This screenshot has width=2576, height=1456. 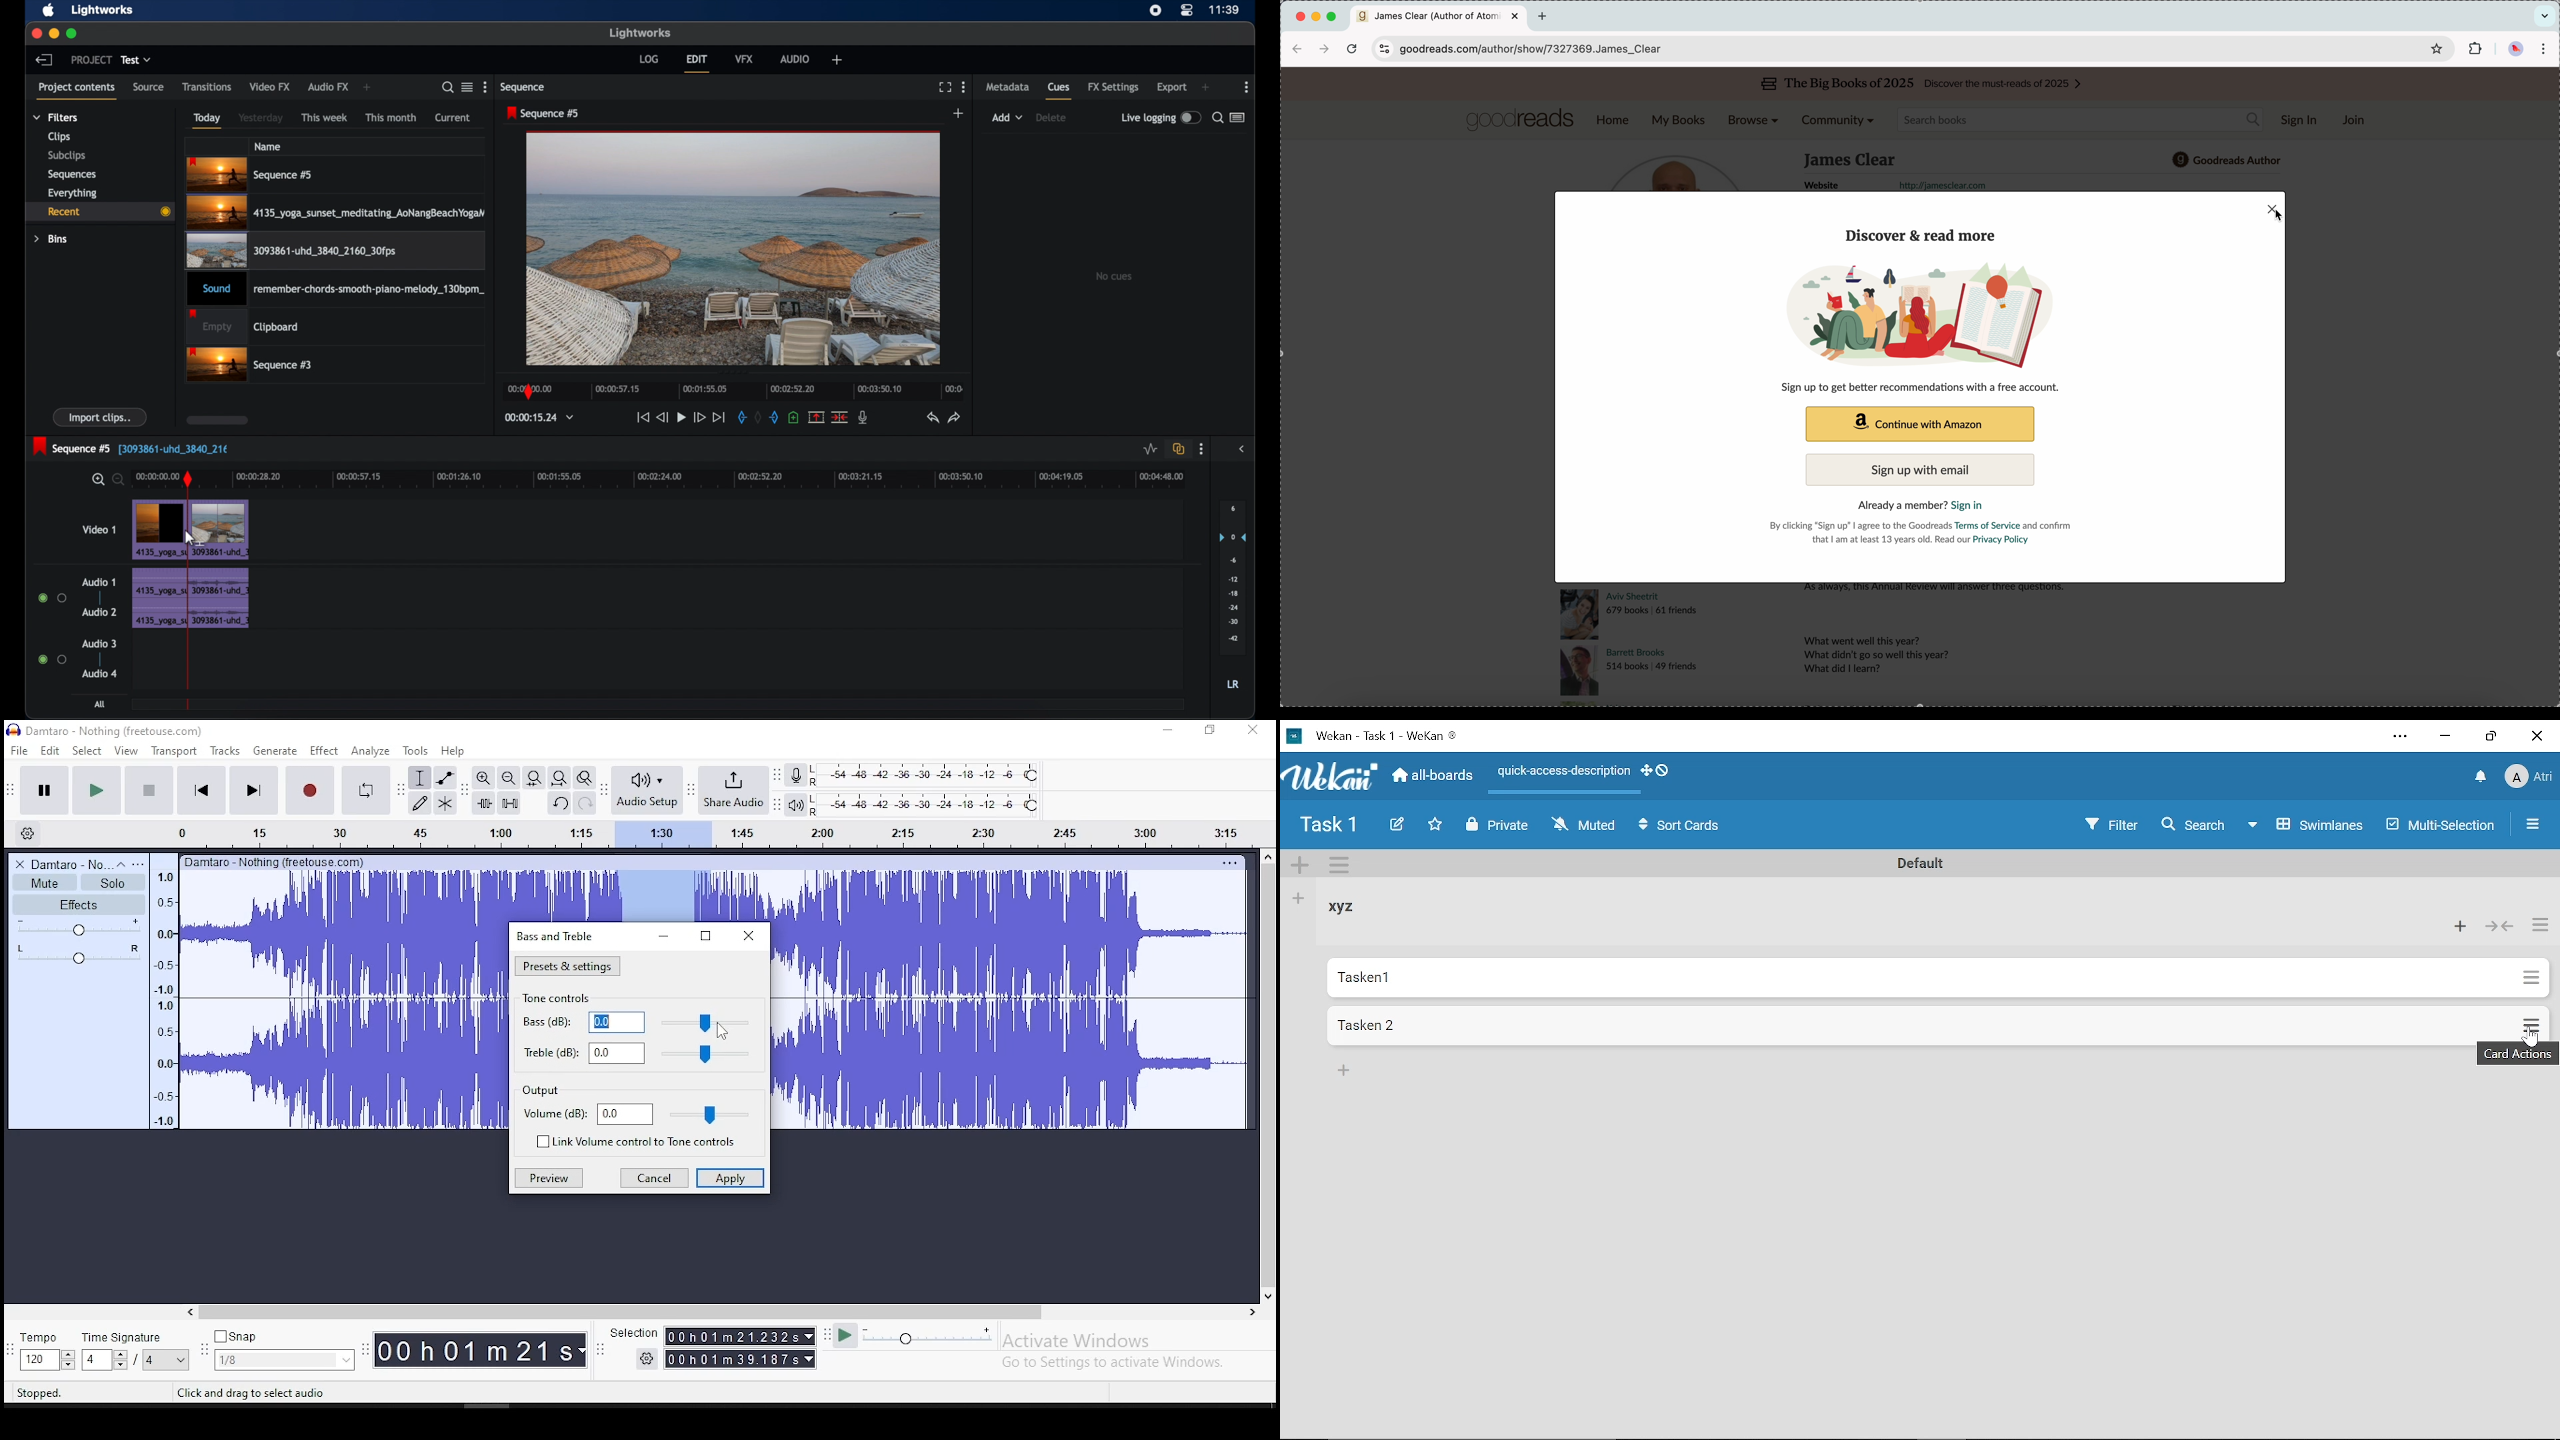 What do you see at coordinates (776, 418) in the screenshot?
I see `out mark` at bounding box center [776, 418].